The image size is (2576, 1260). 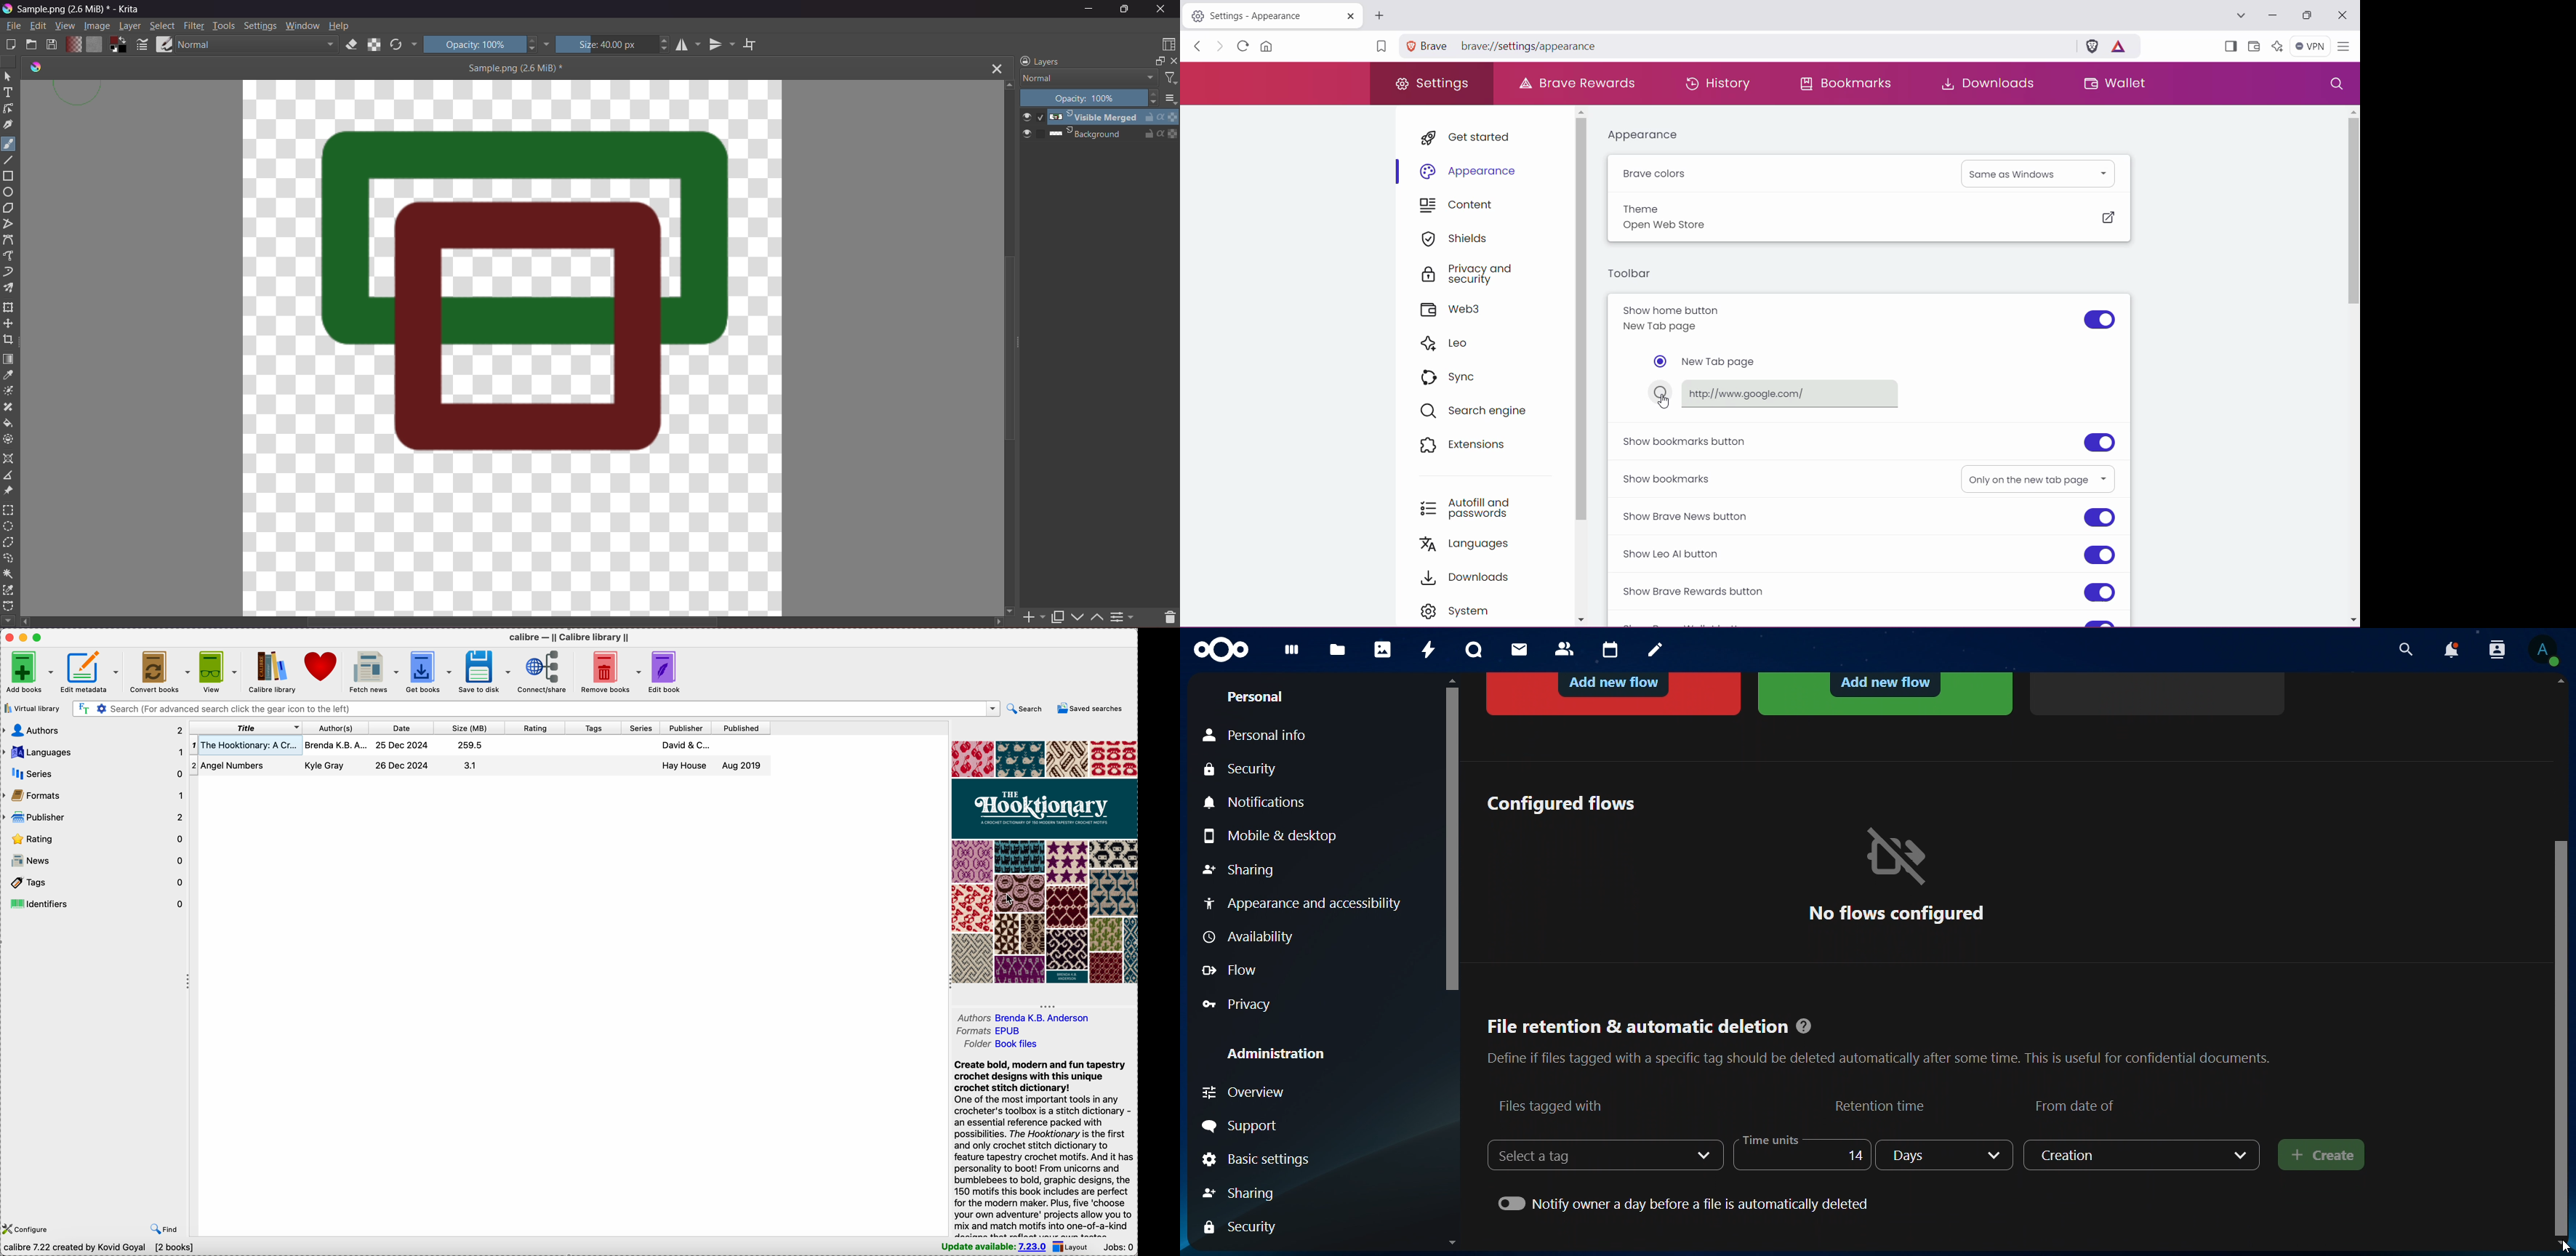 I want to click on Text, so click(x=9, y=94).